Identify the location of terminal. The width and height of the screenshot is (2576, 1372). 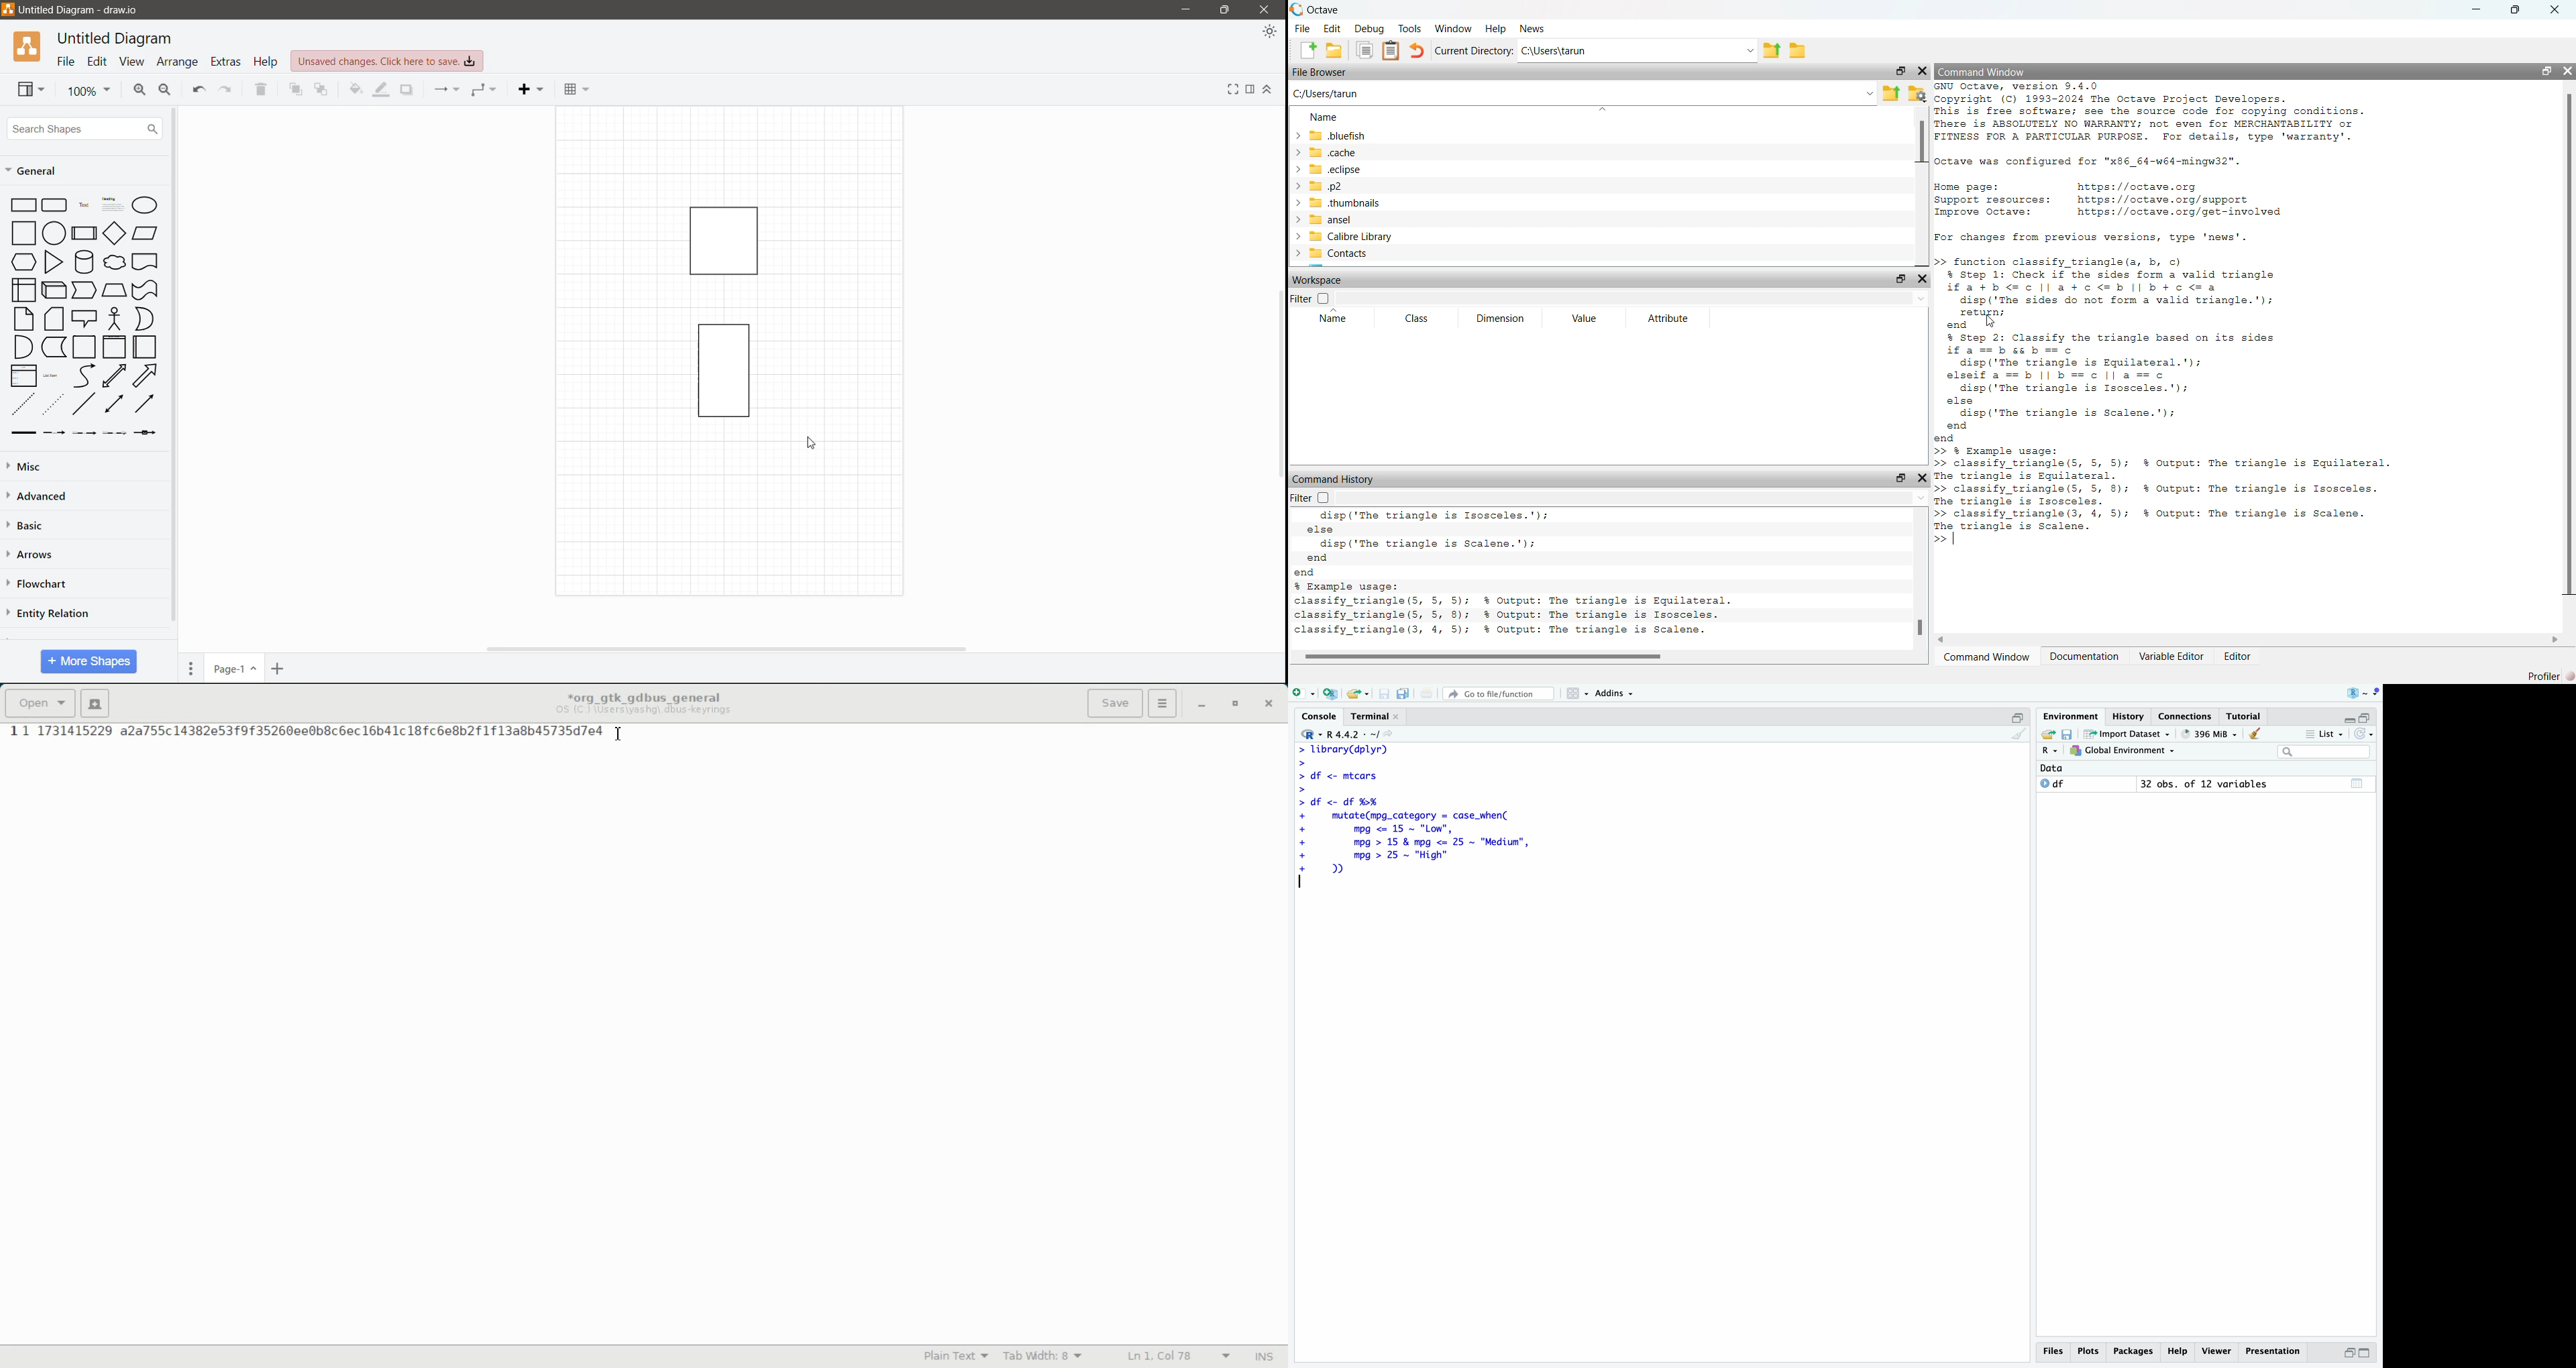
(1371, 717).